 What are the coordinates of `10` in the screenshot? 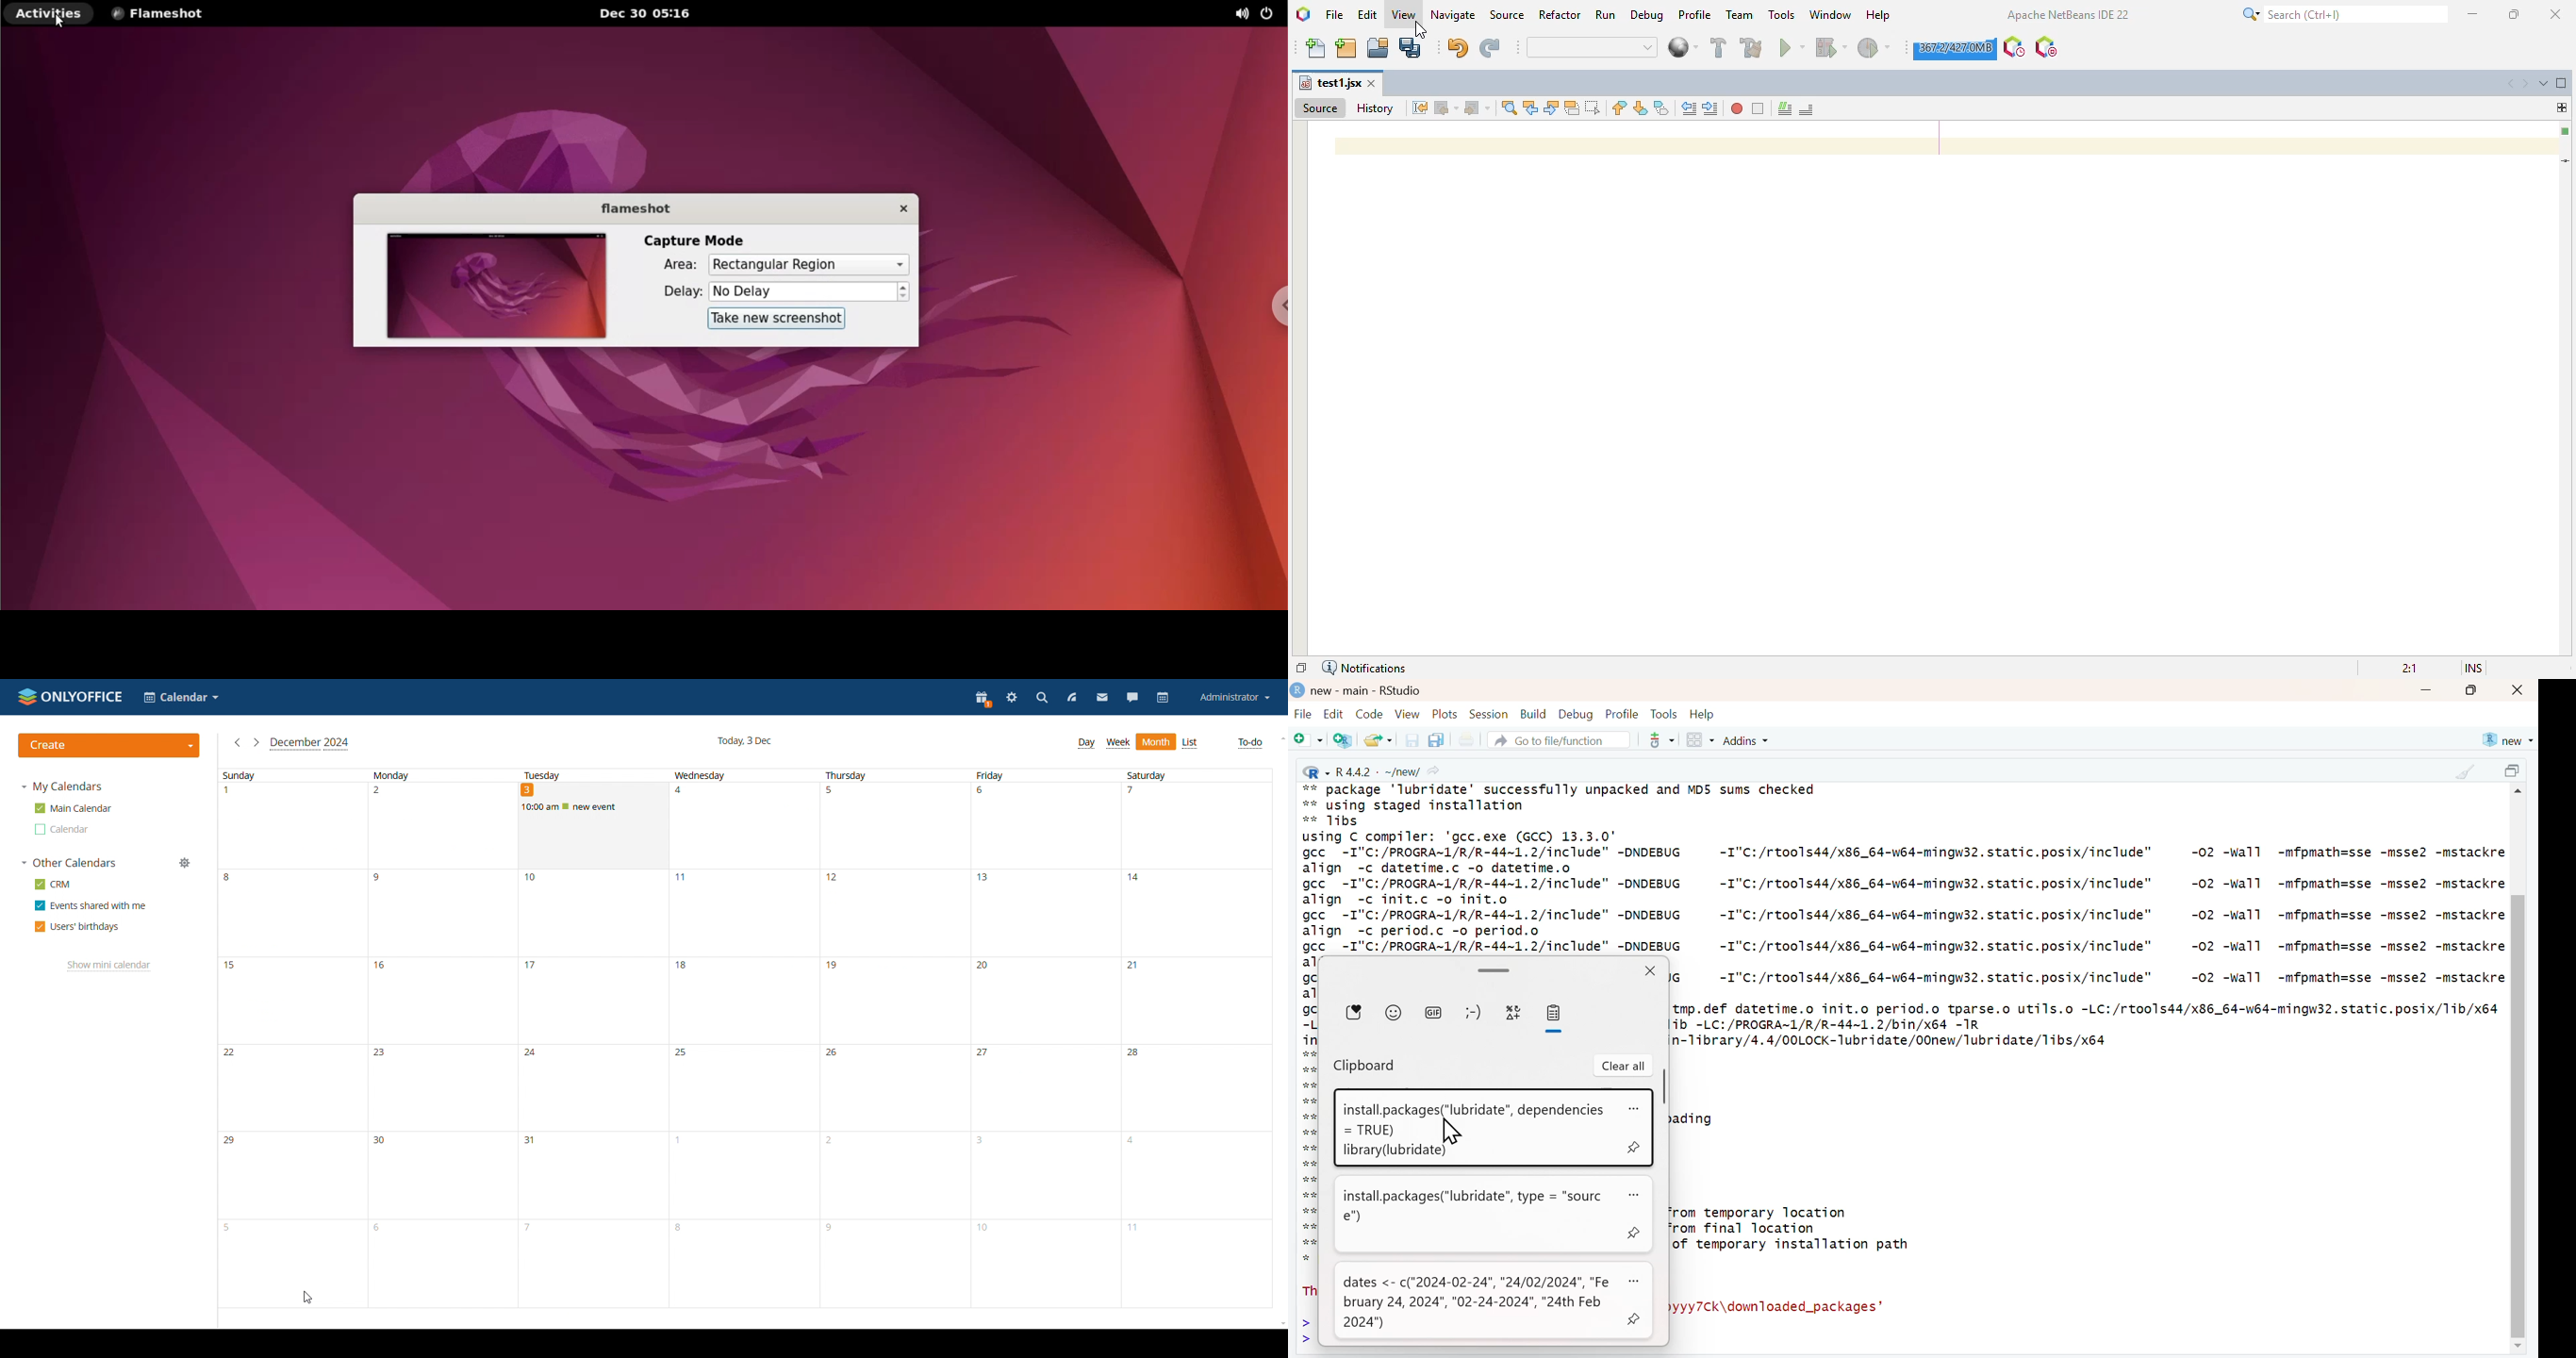 It's located at (1046, 1264).